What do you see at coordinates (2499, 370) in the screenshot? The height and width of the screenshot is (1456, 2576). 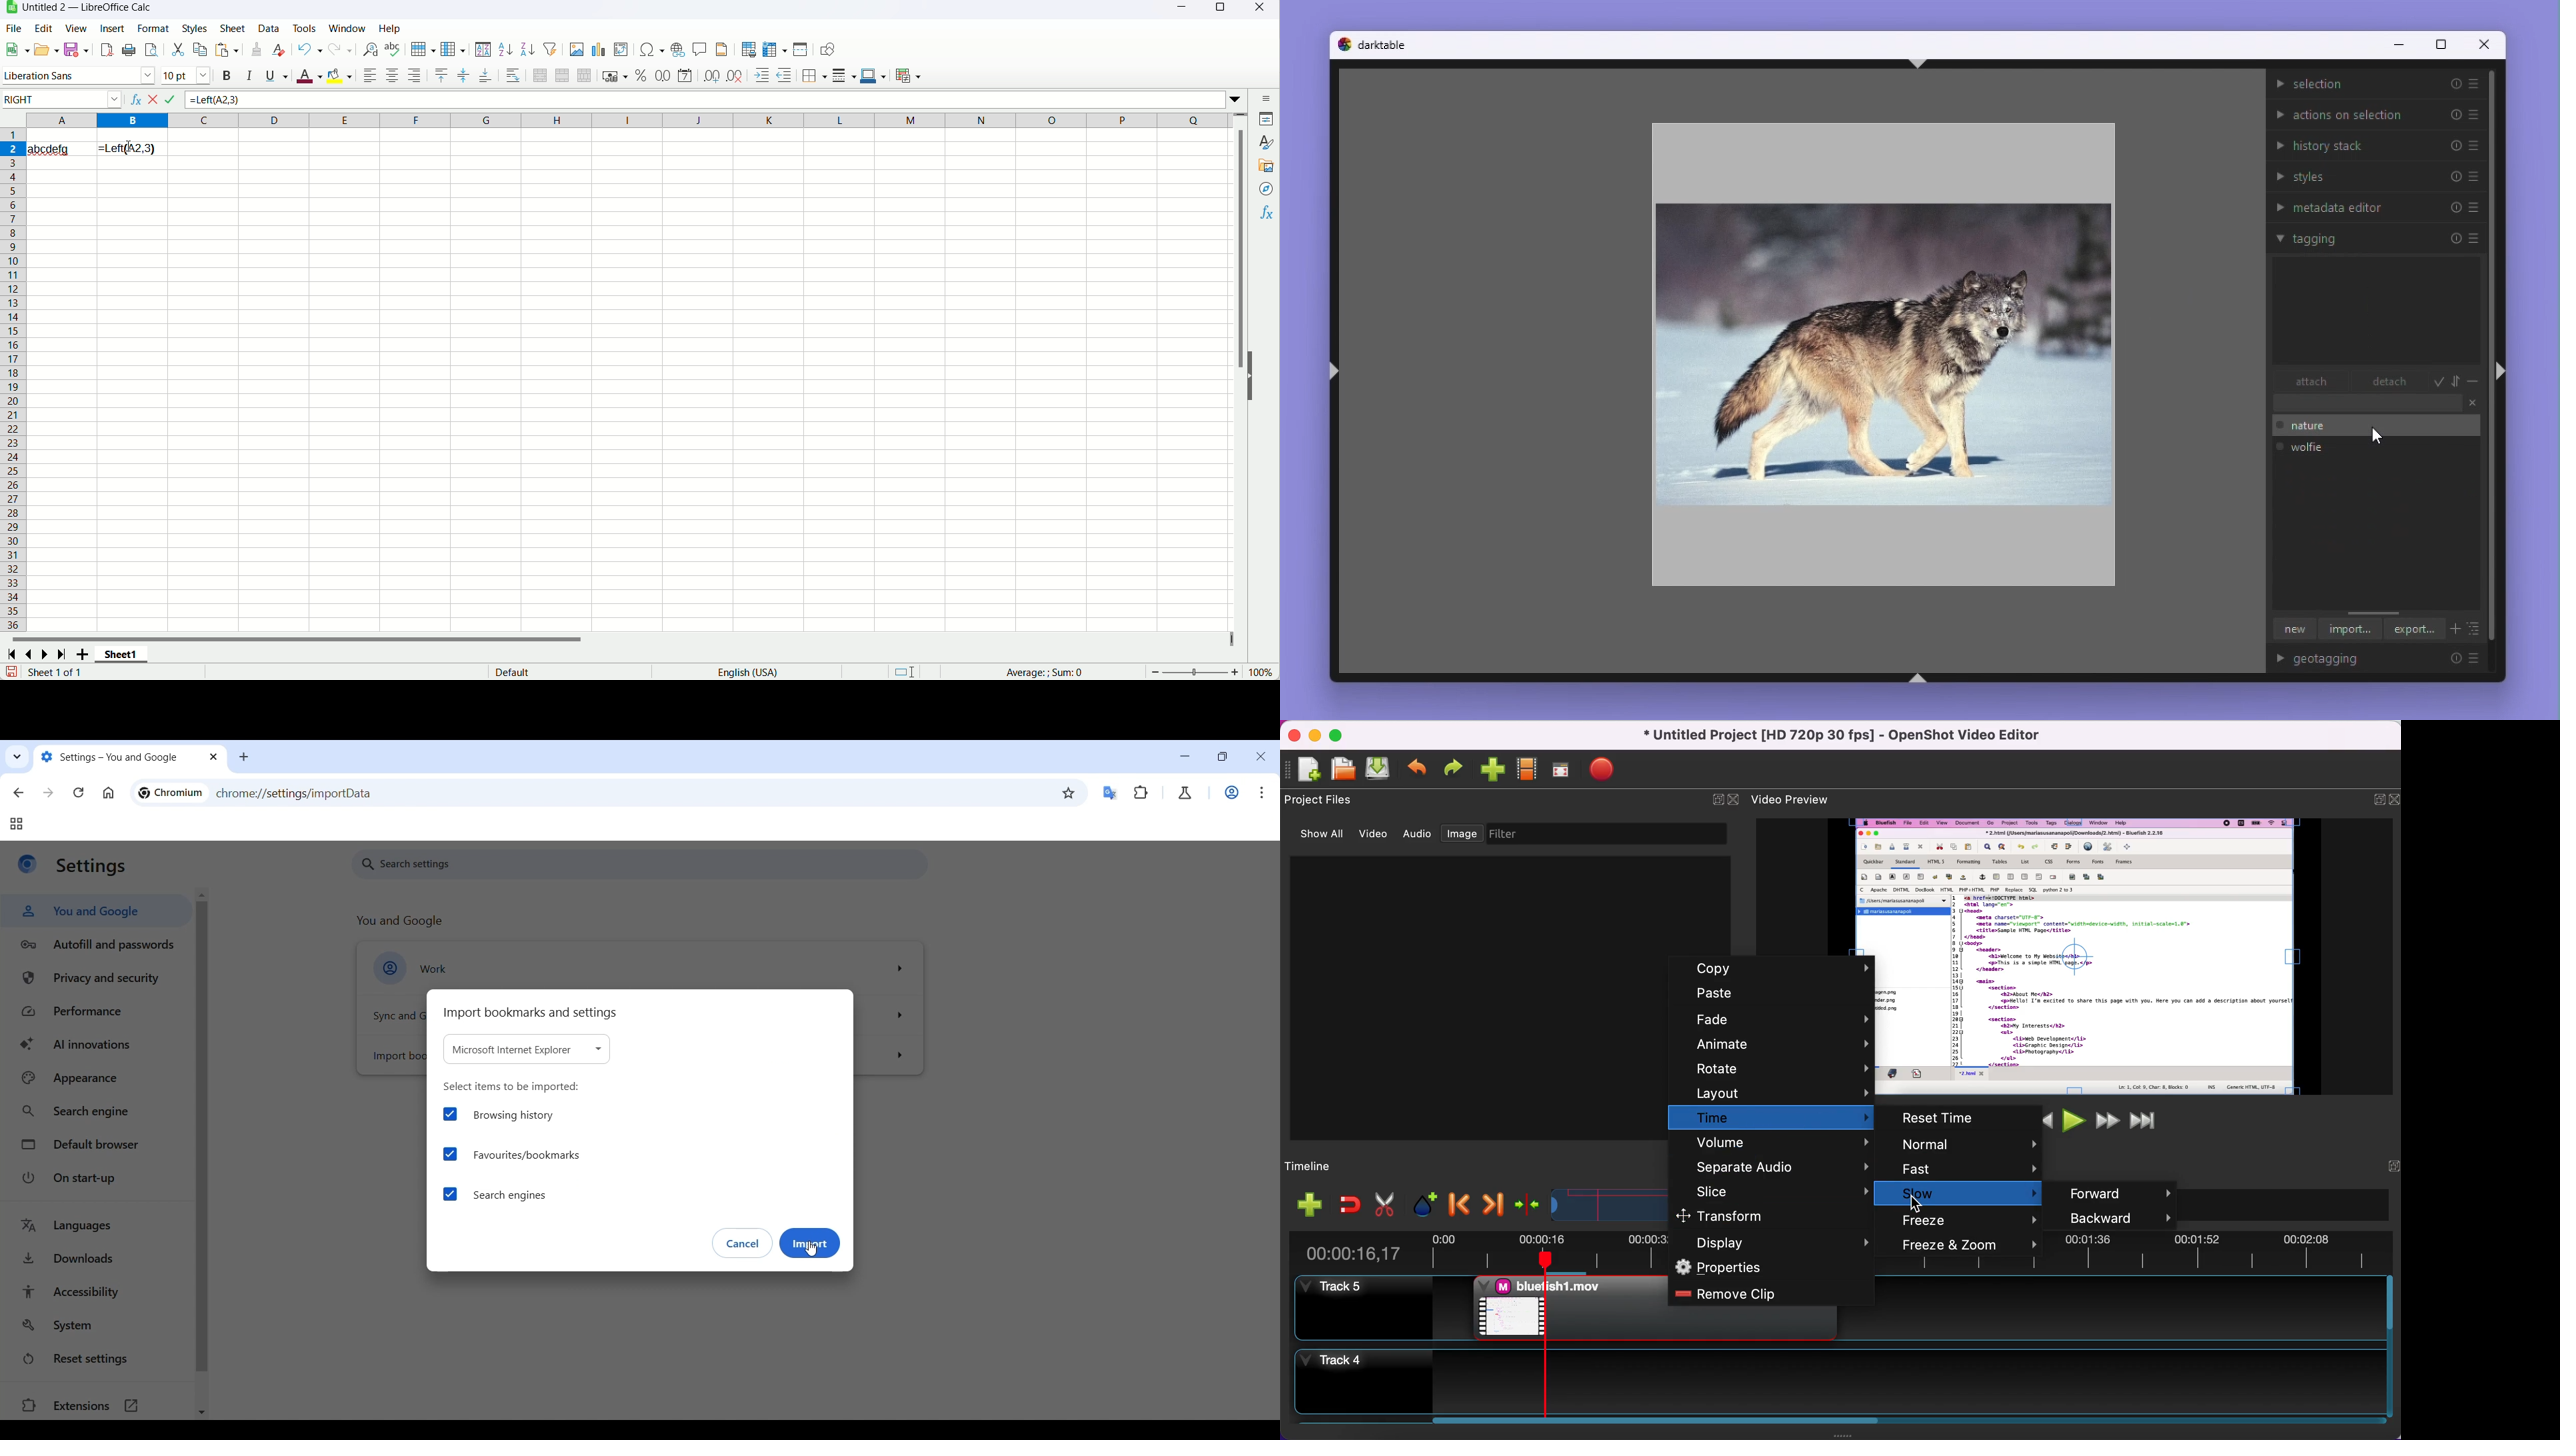 I see `ctrl+shift+r` at bounding box center [2499, 370].